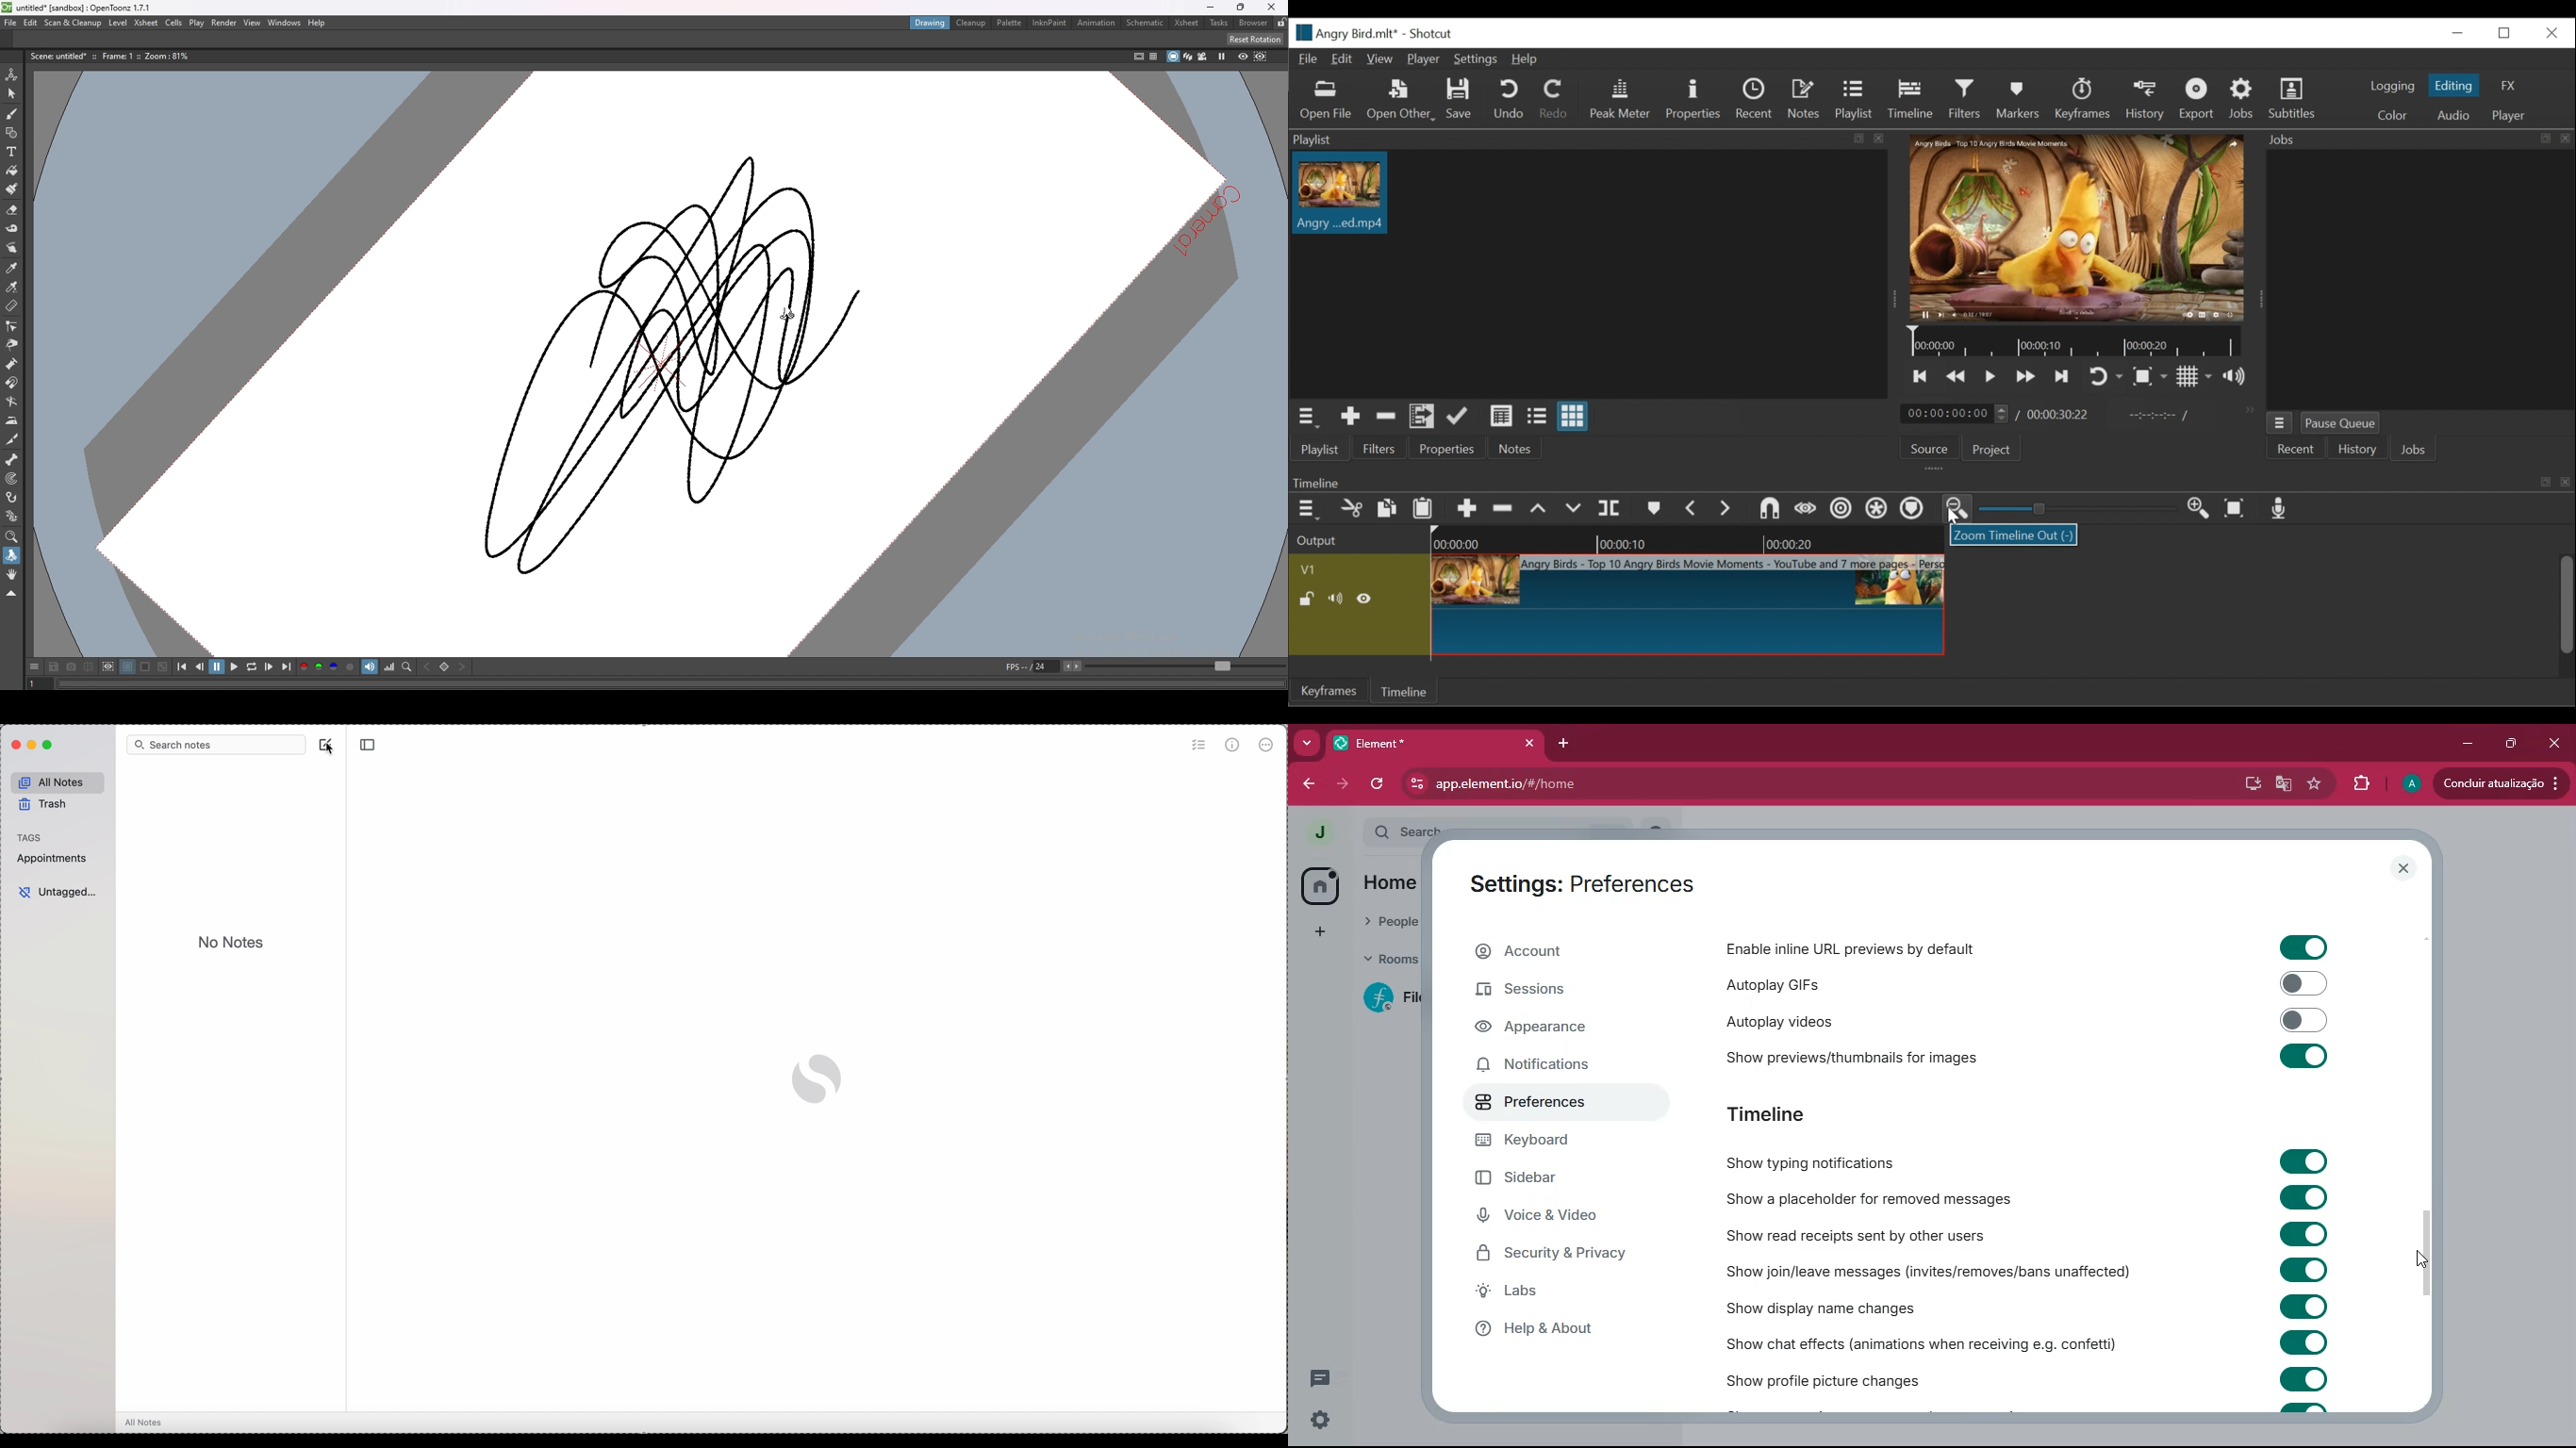  Describe the element at coordinates (1385, 507) in the screenshot. I see `copy` at that location.